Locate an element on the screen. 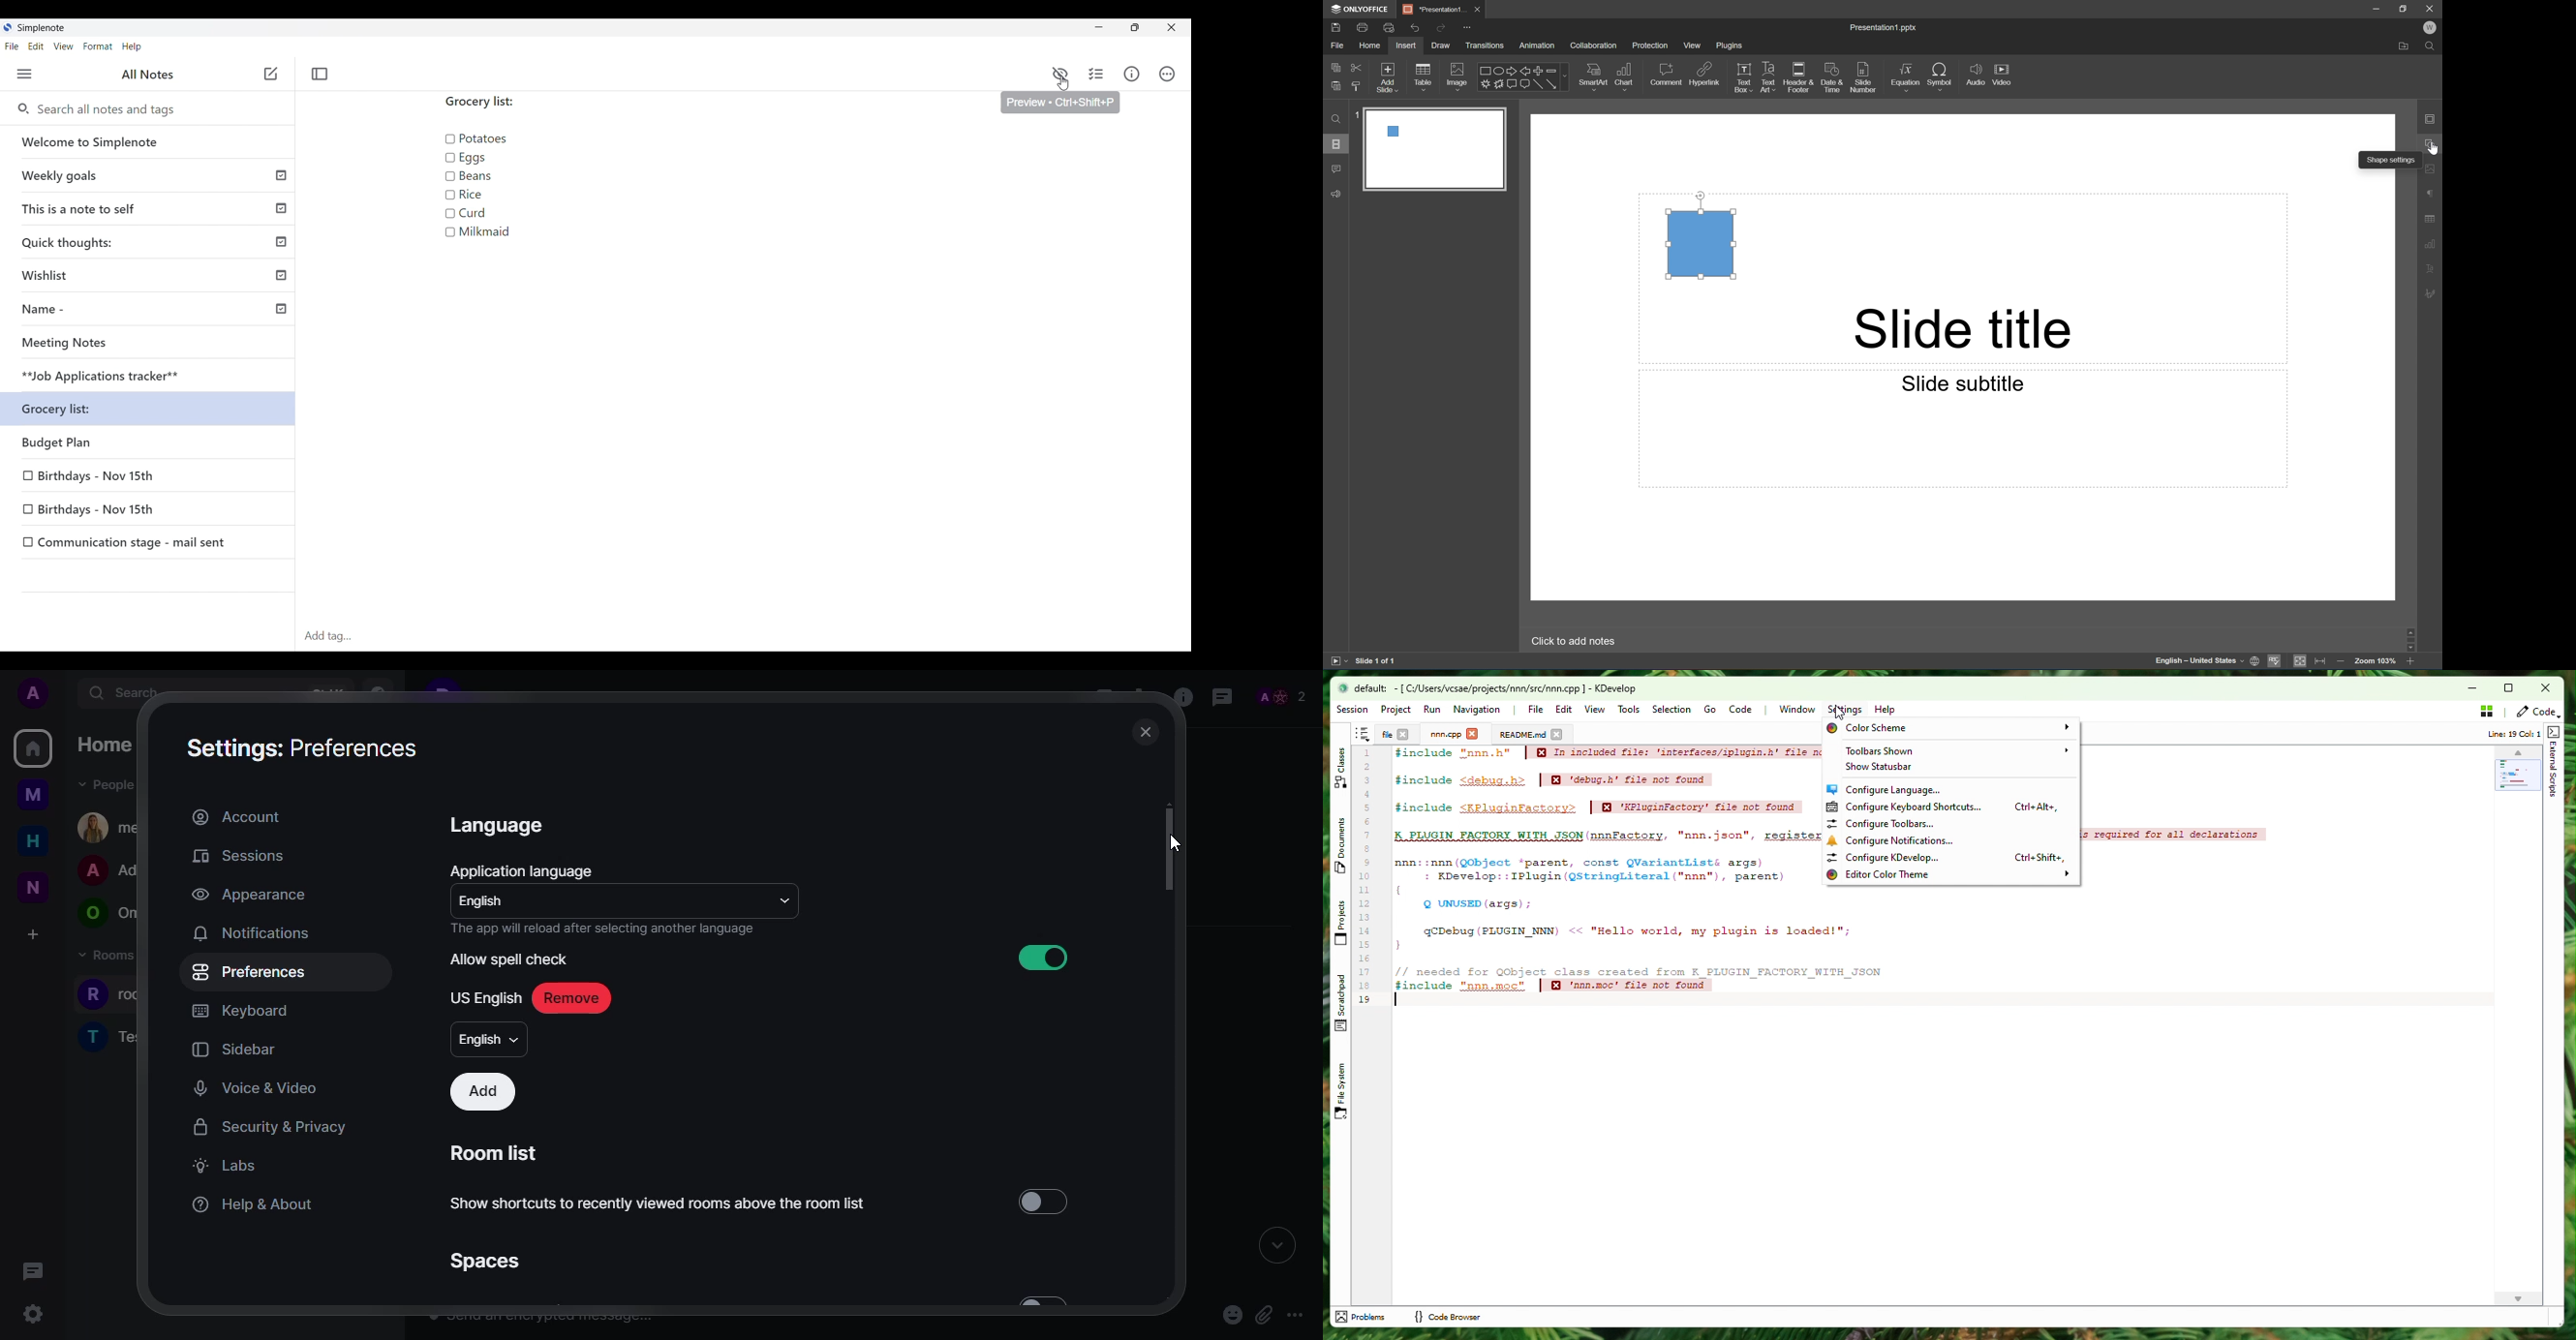 The width and height of the screenshot is (2576, 1344). Text Art is located at coordinates (1769, 78).